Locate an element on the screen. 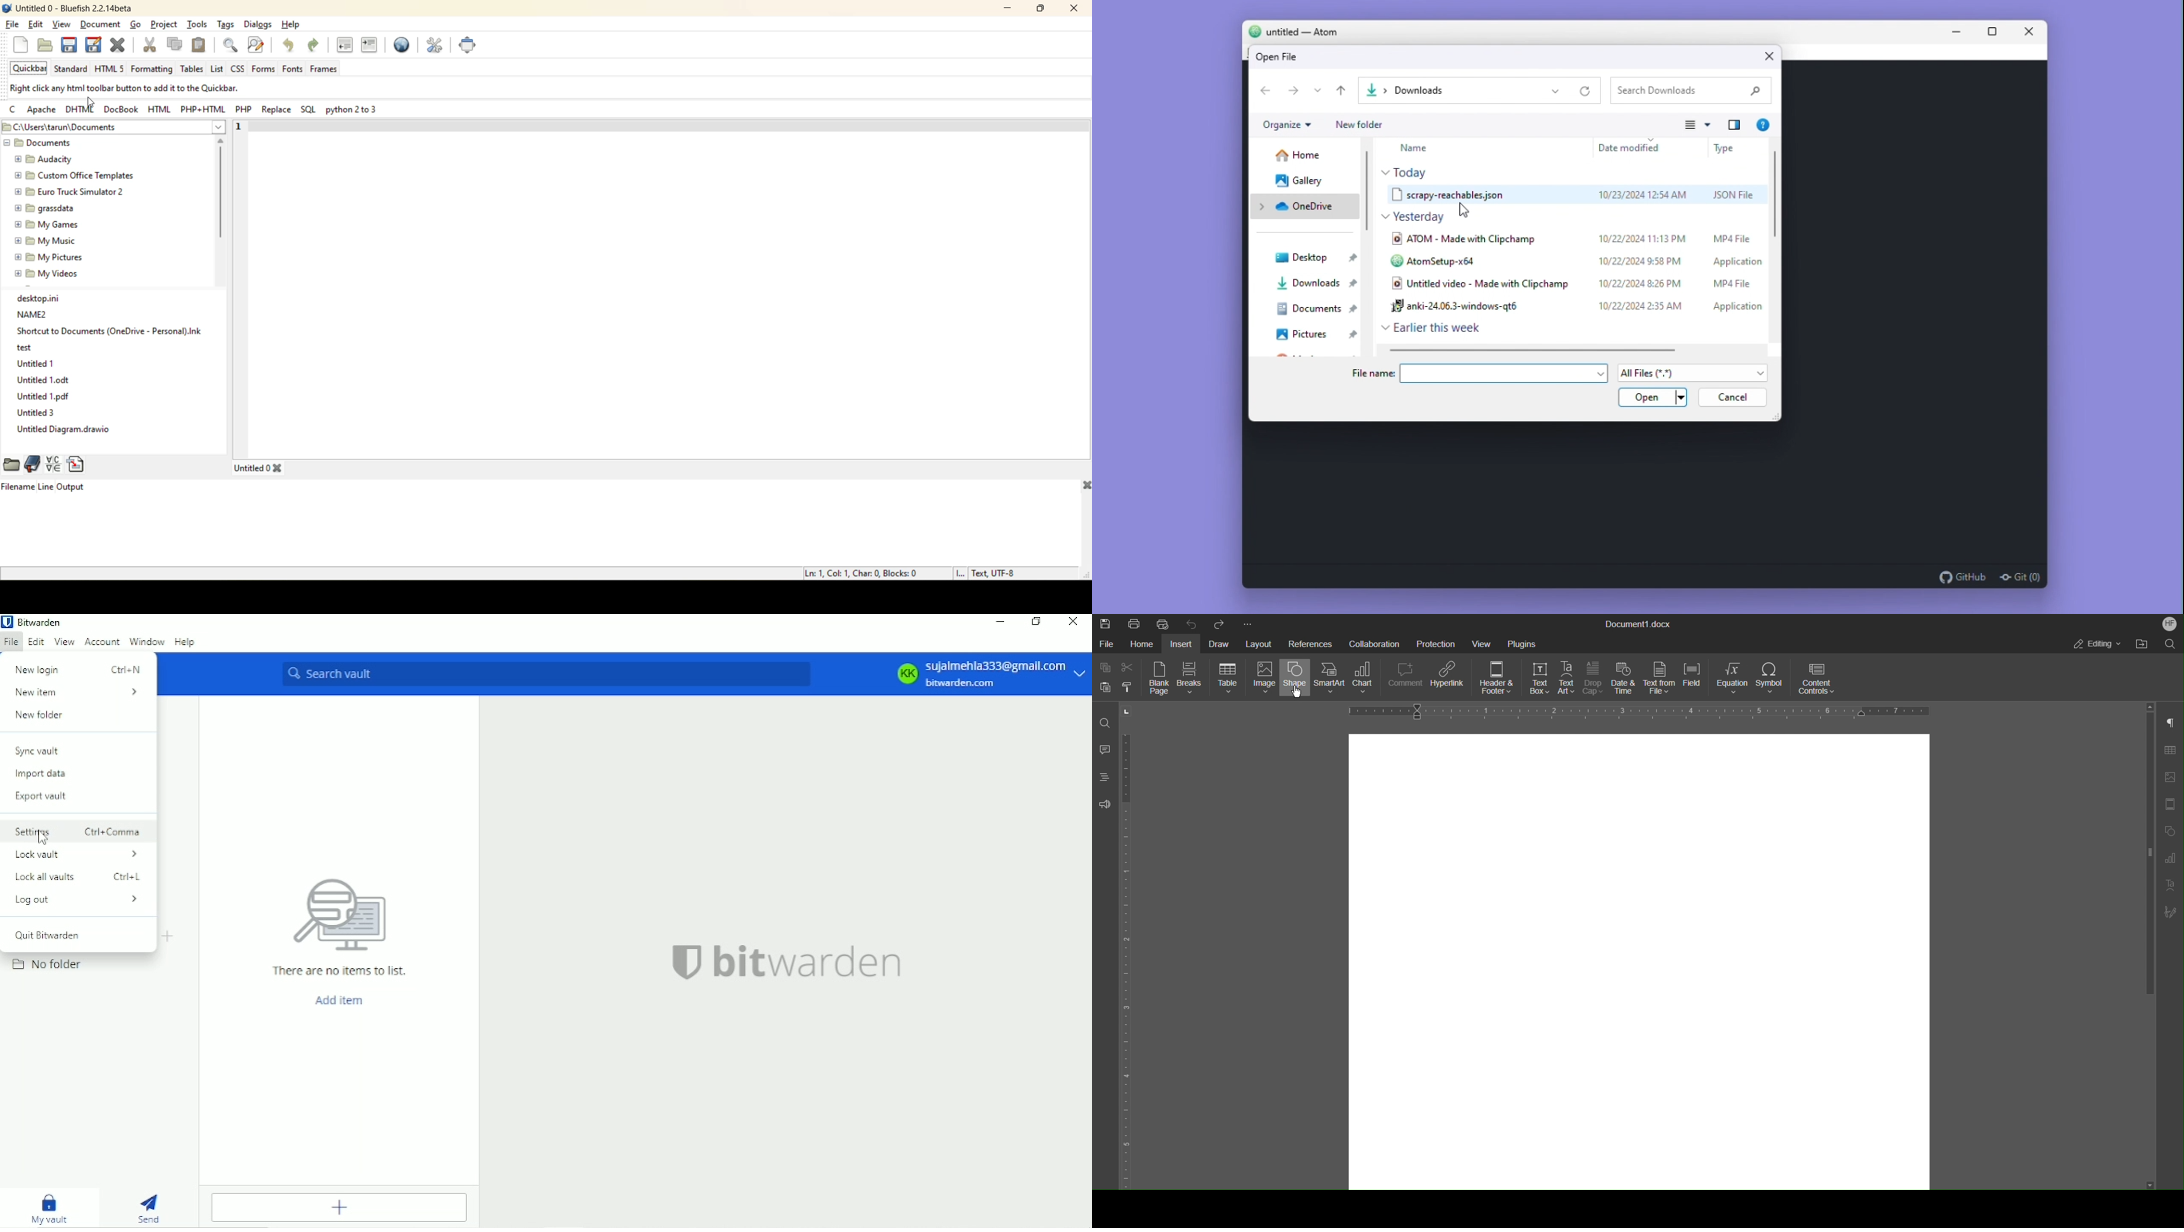 The image size is (2184, 1232). Undo is located at coordinates (1192, 623).